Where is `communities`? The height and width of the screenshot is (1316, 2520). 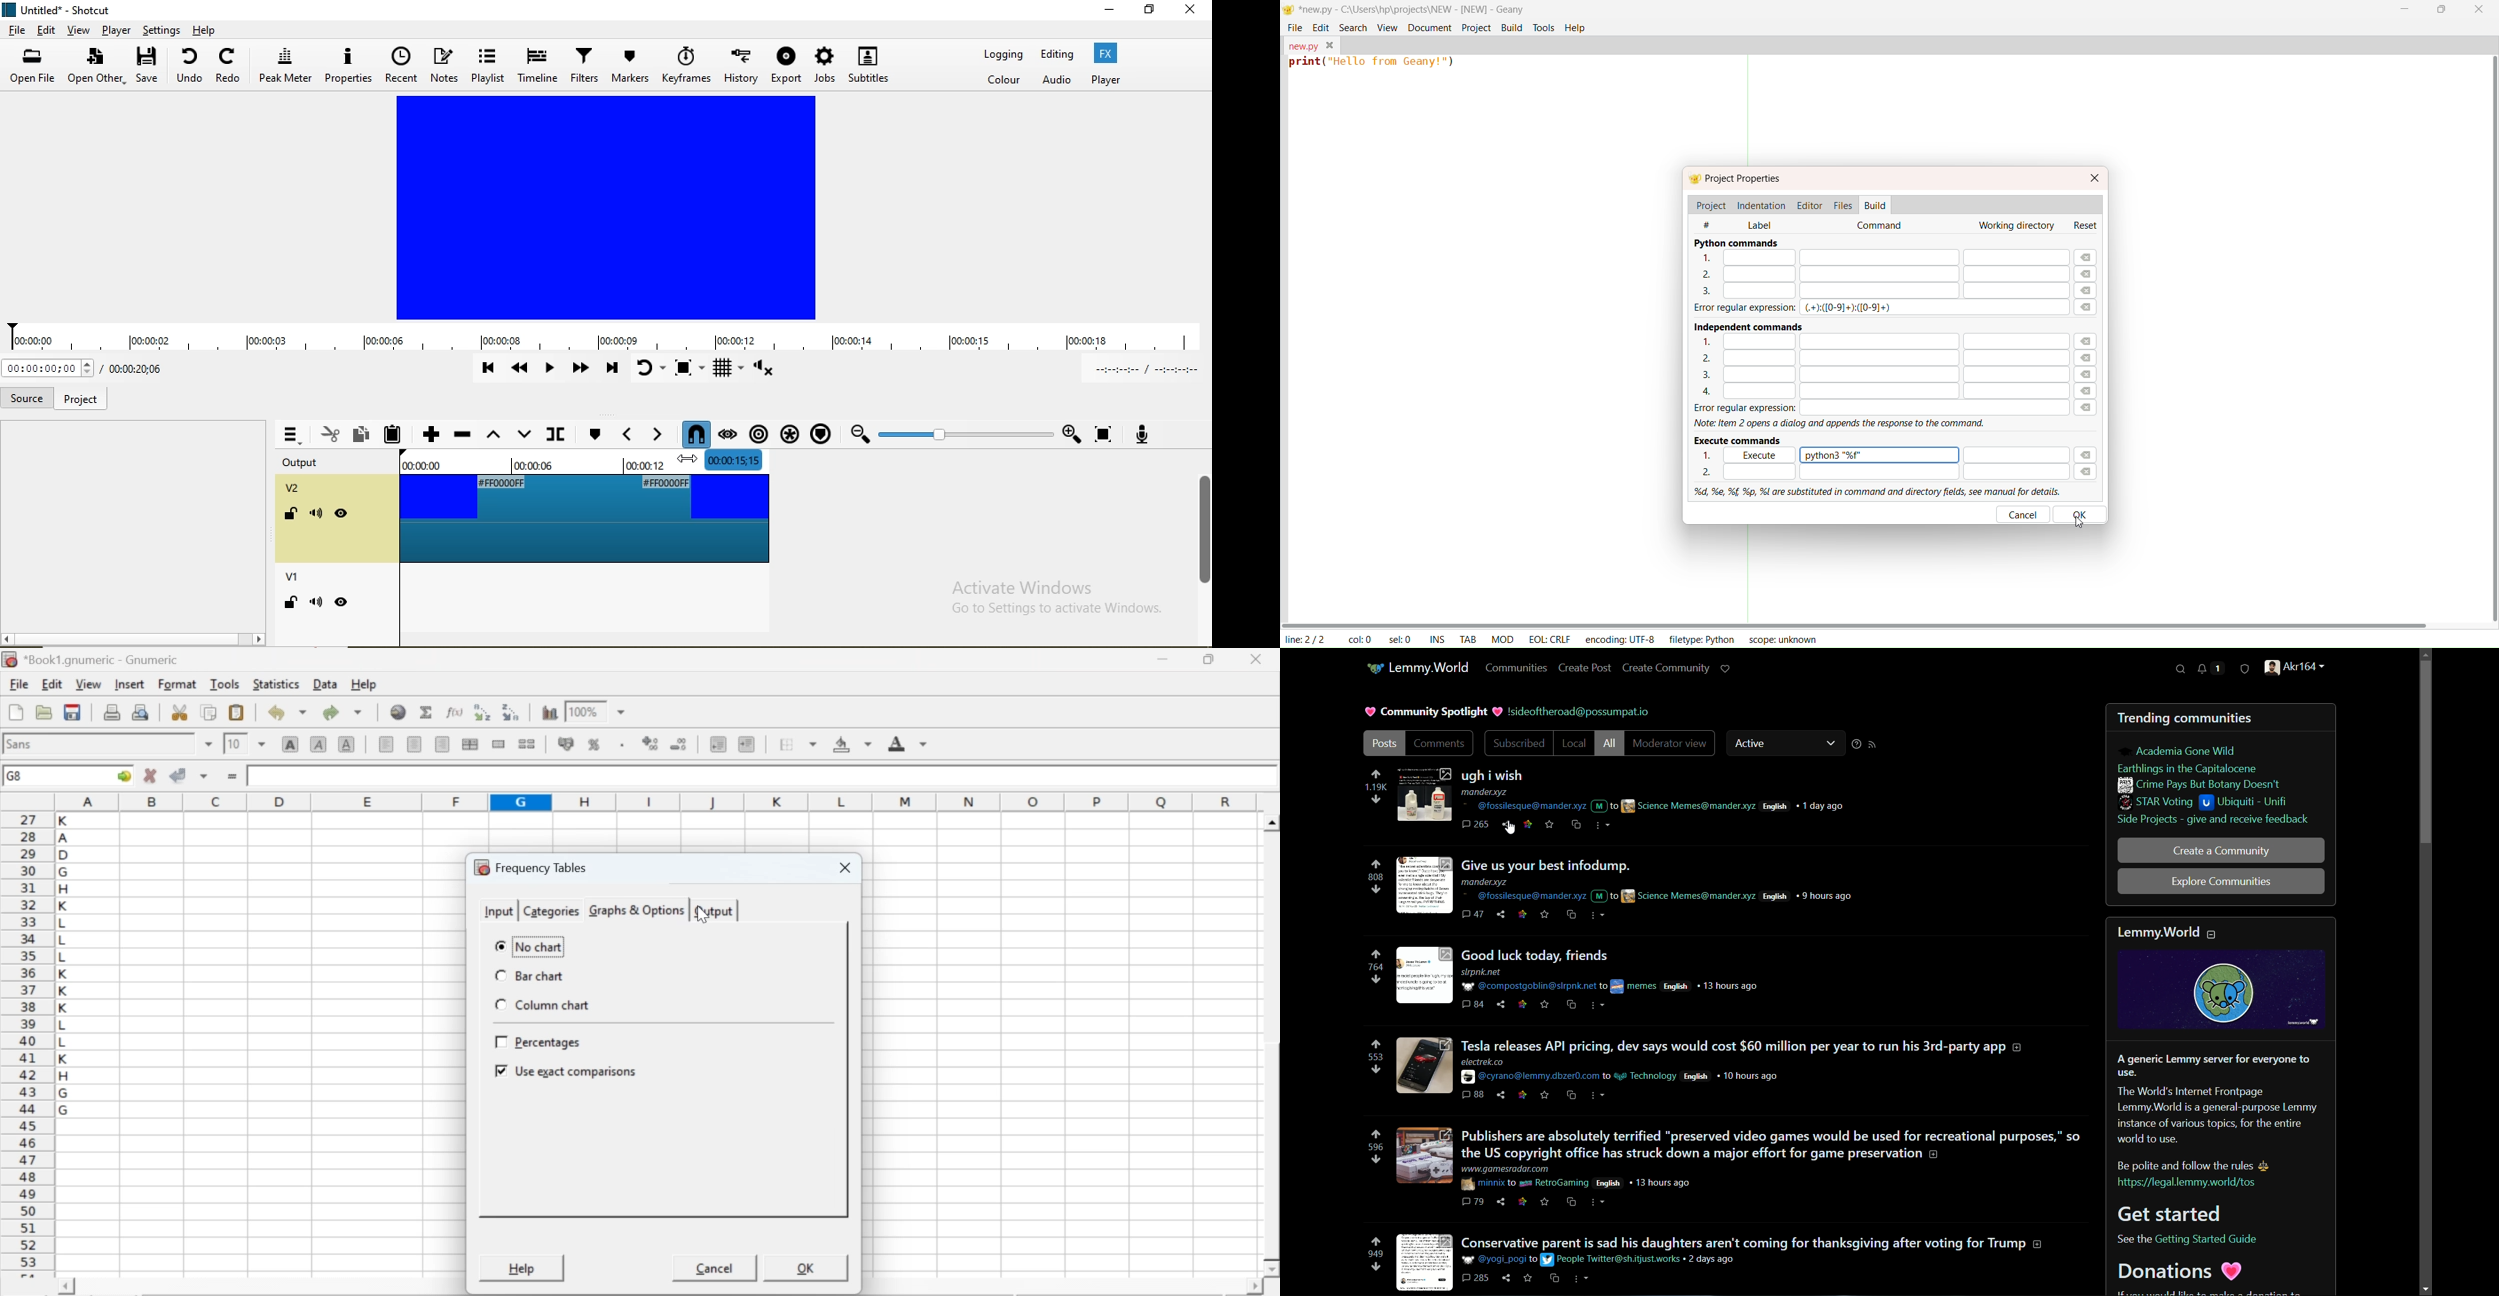 communities is located at coordinates (2219, 719).